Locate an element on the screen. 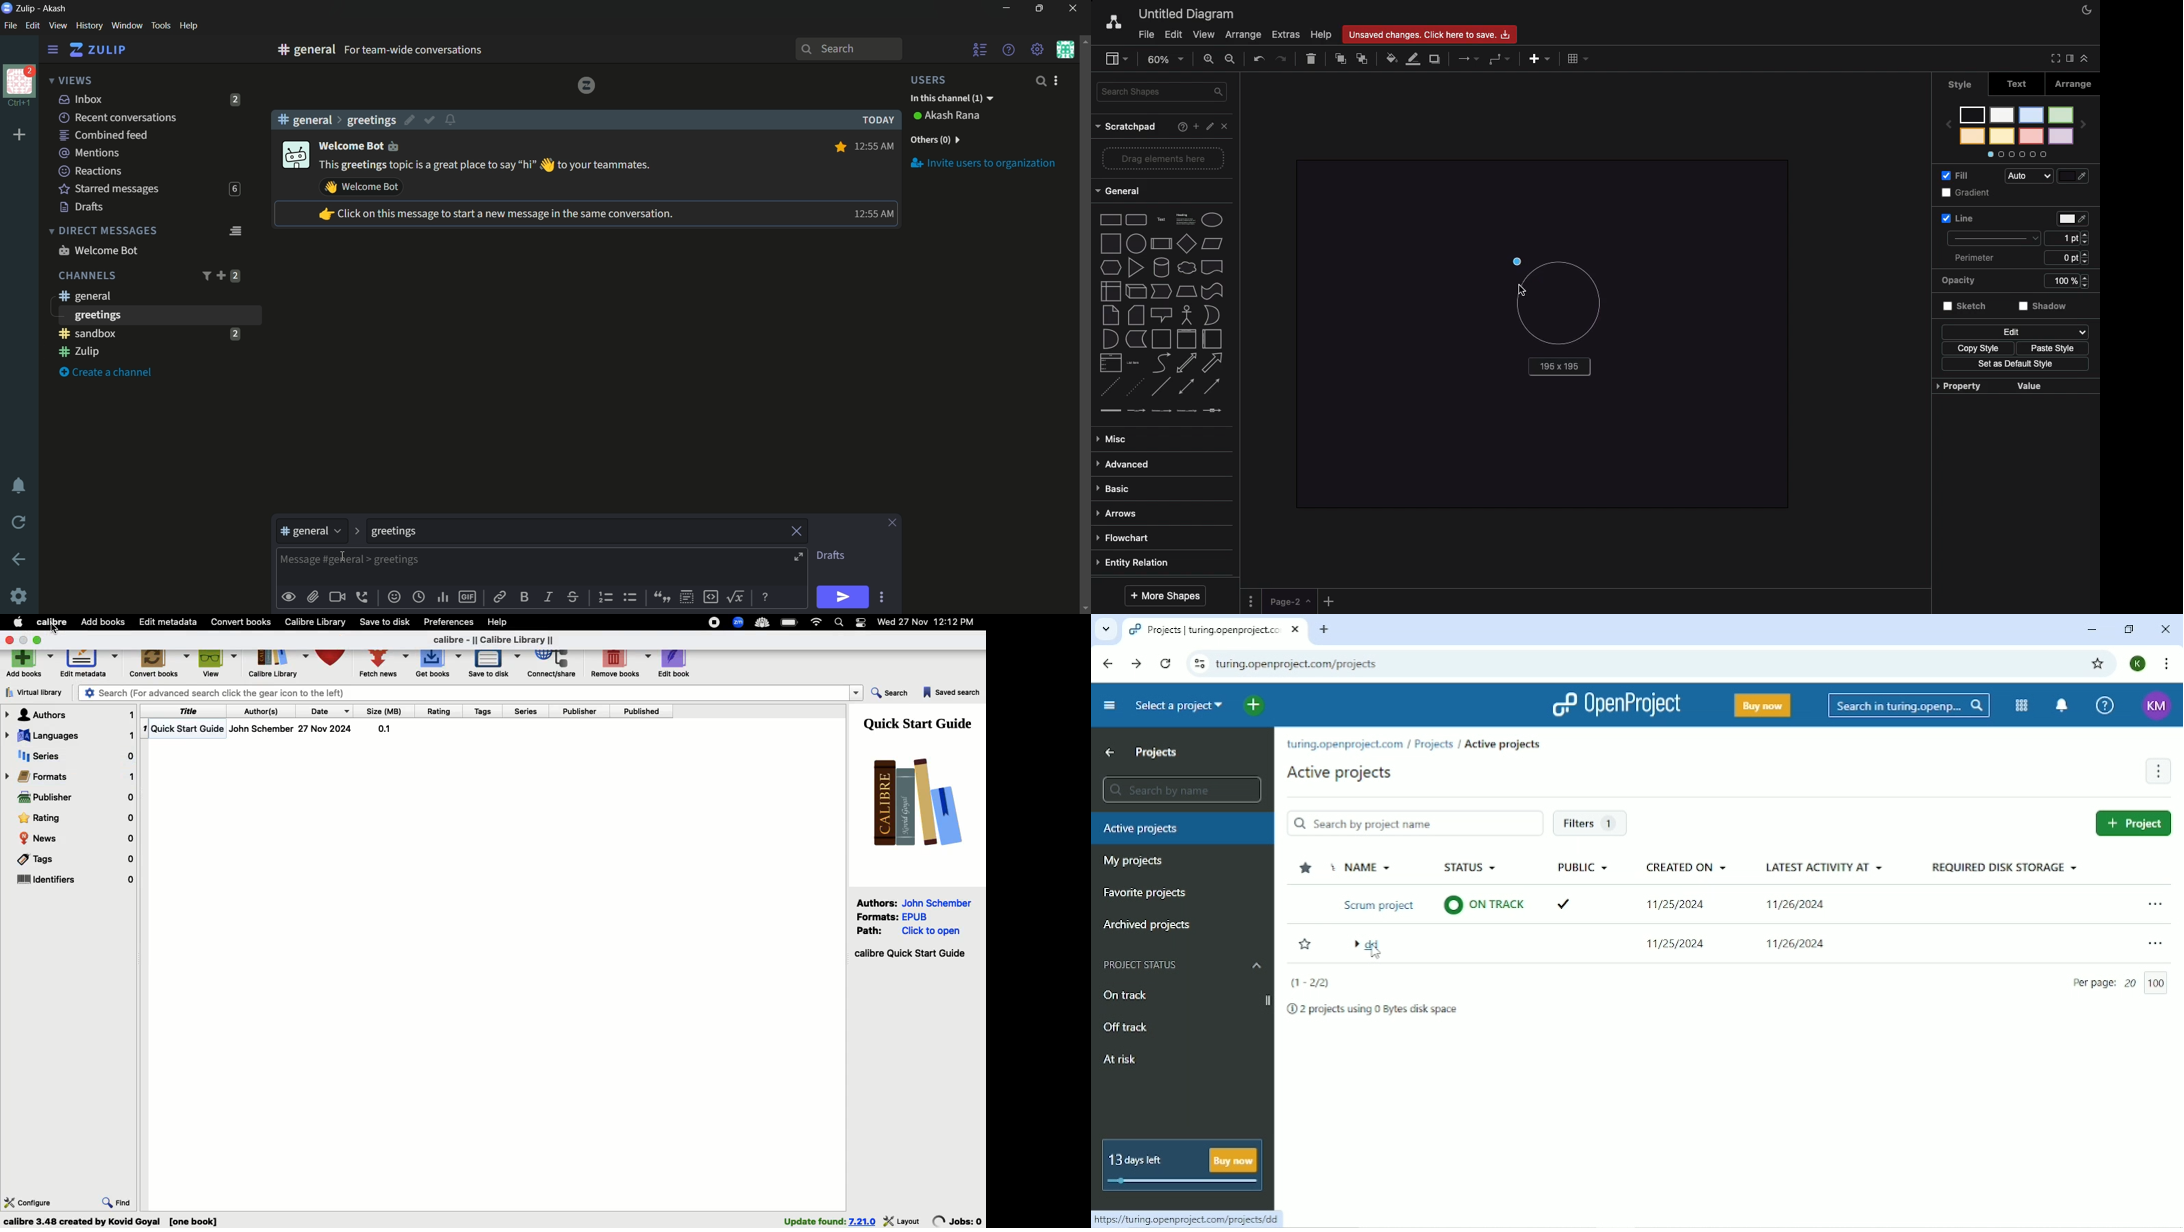 The image size is (2184, 1232). Open quick add menu is located at coordinates (1254, 705).